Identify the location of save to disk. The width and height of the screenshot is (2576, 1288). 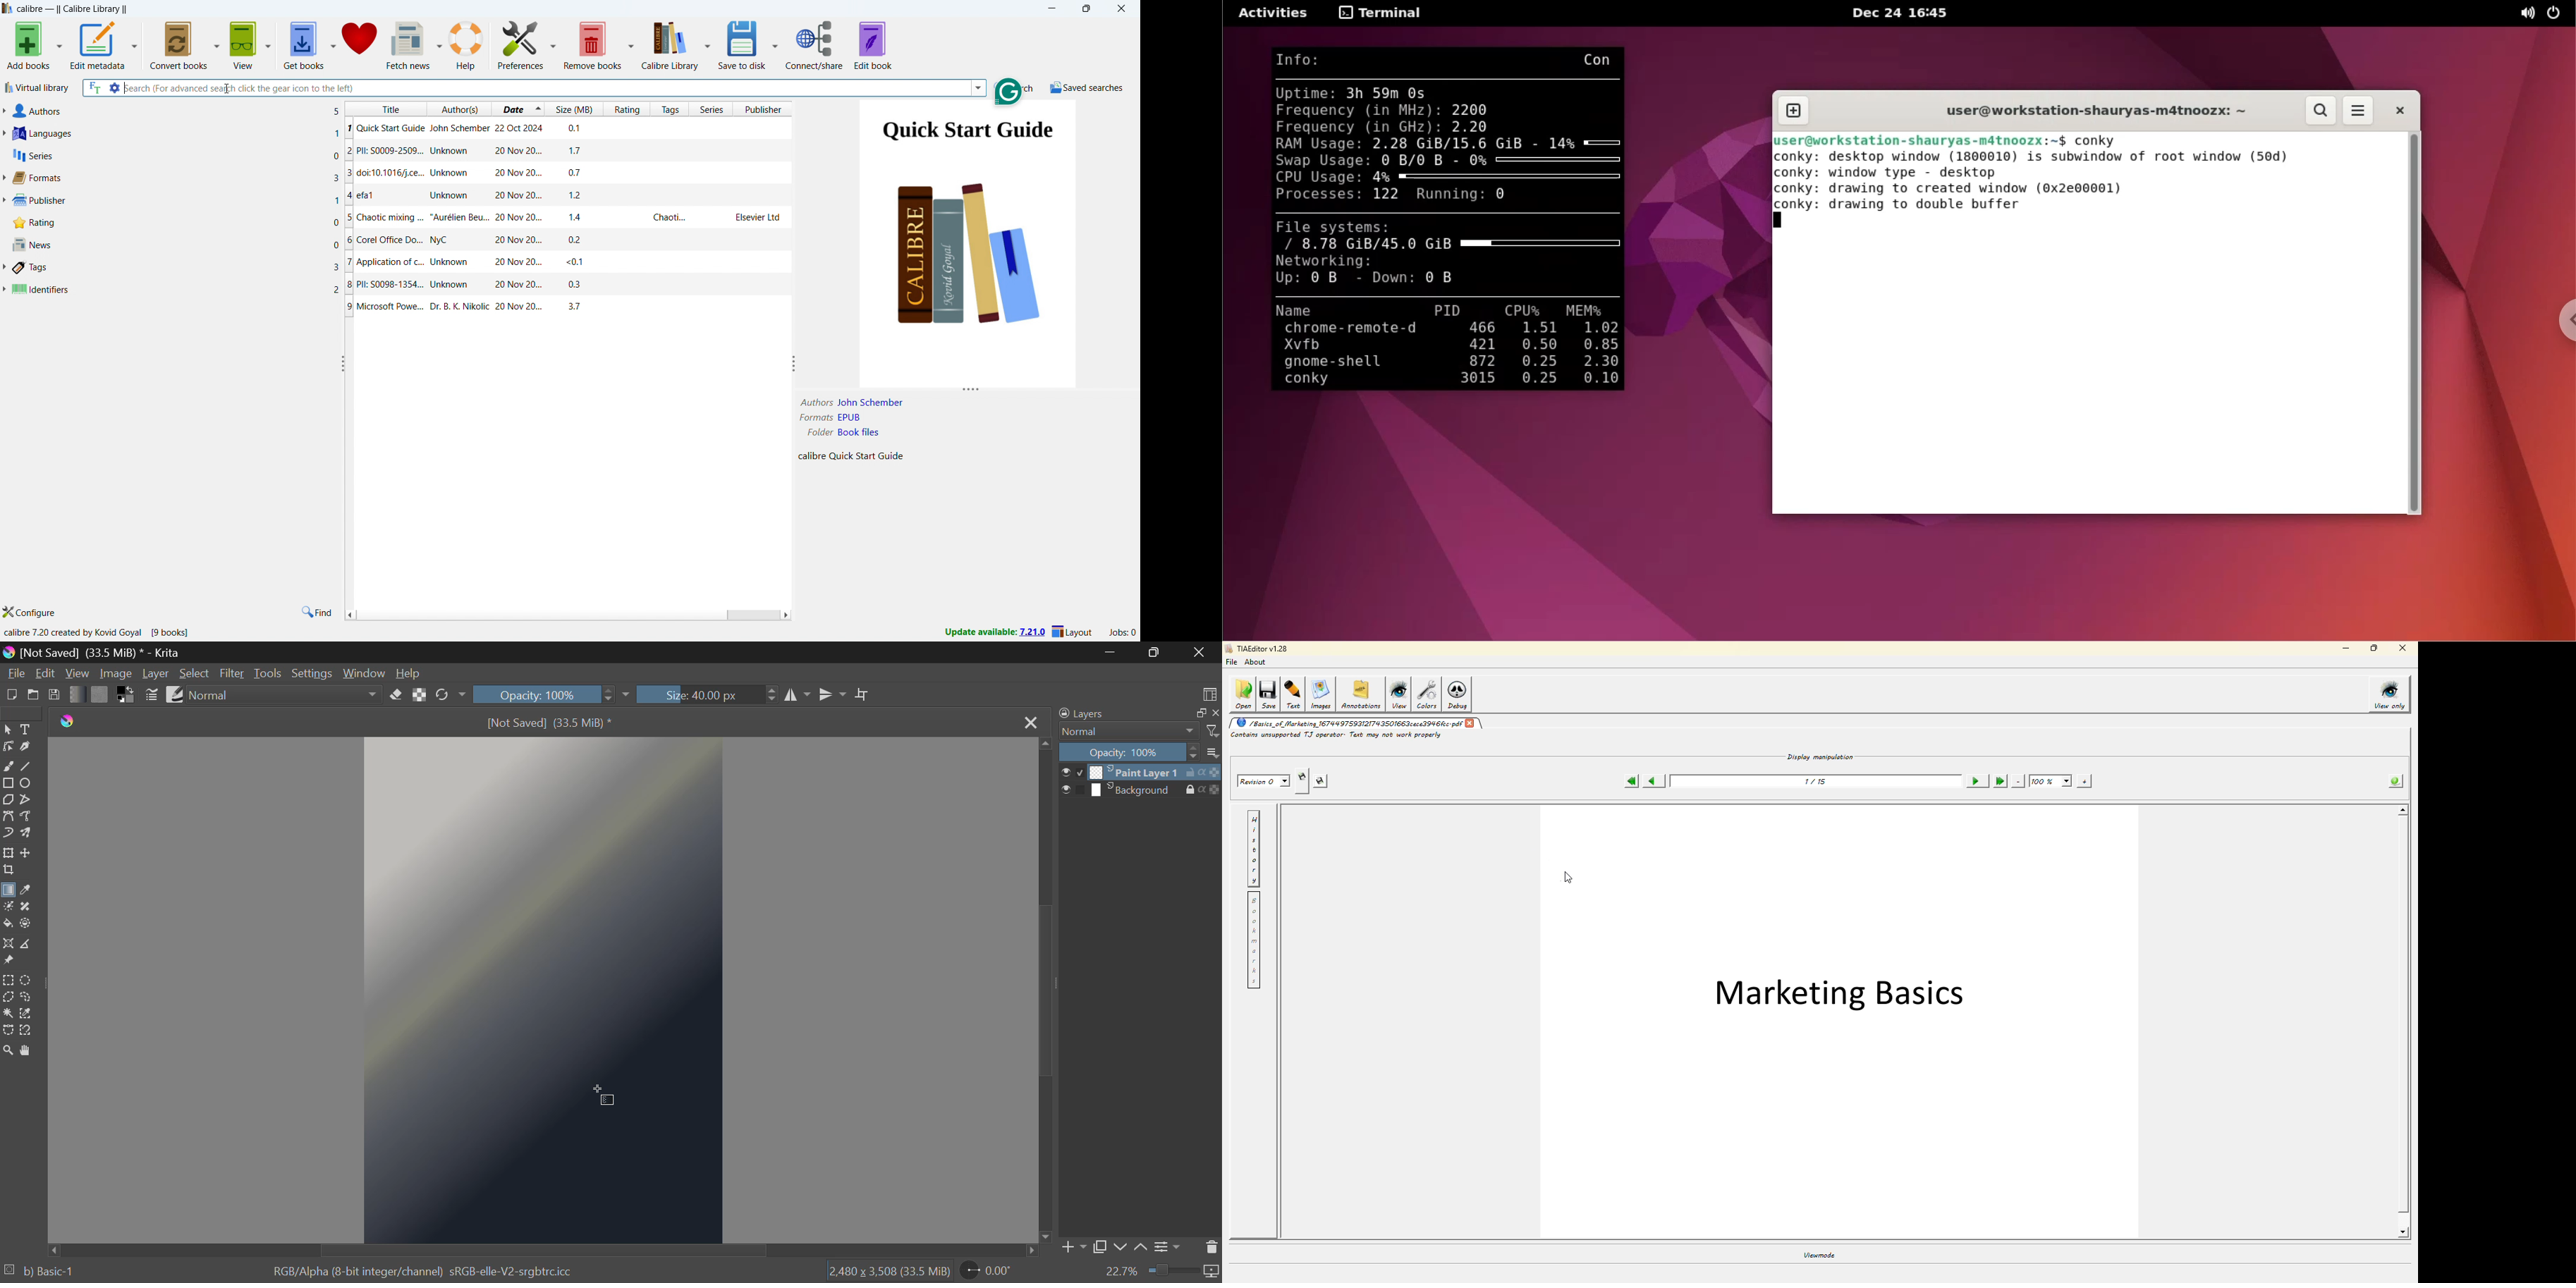
(741, 45).